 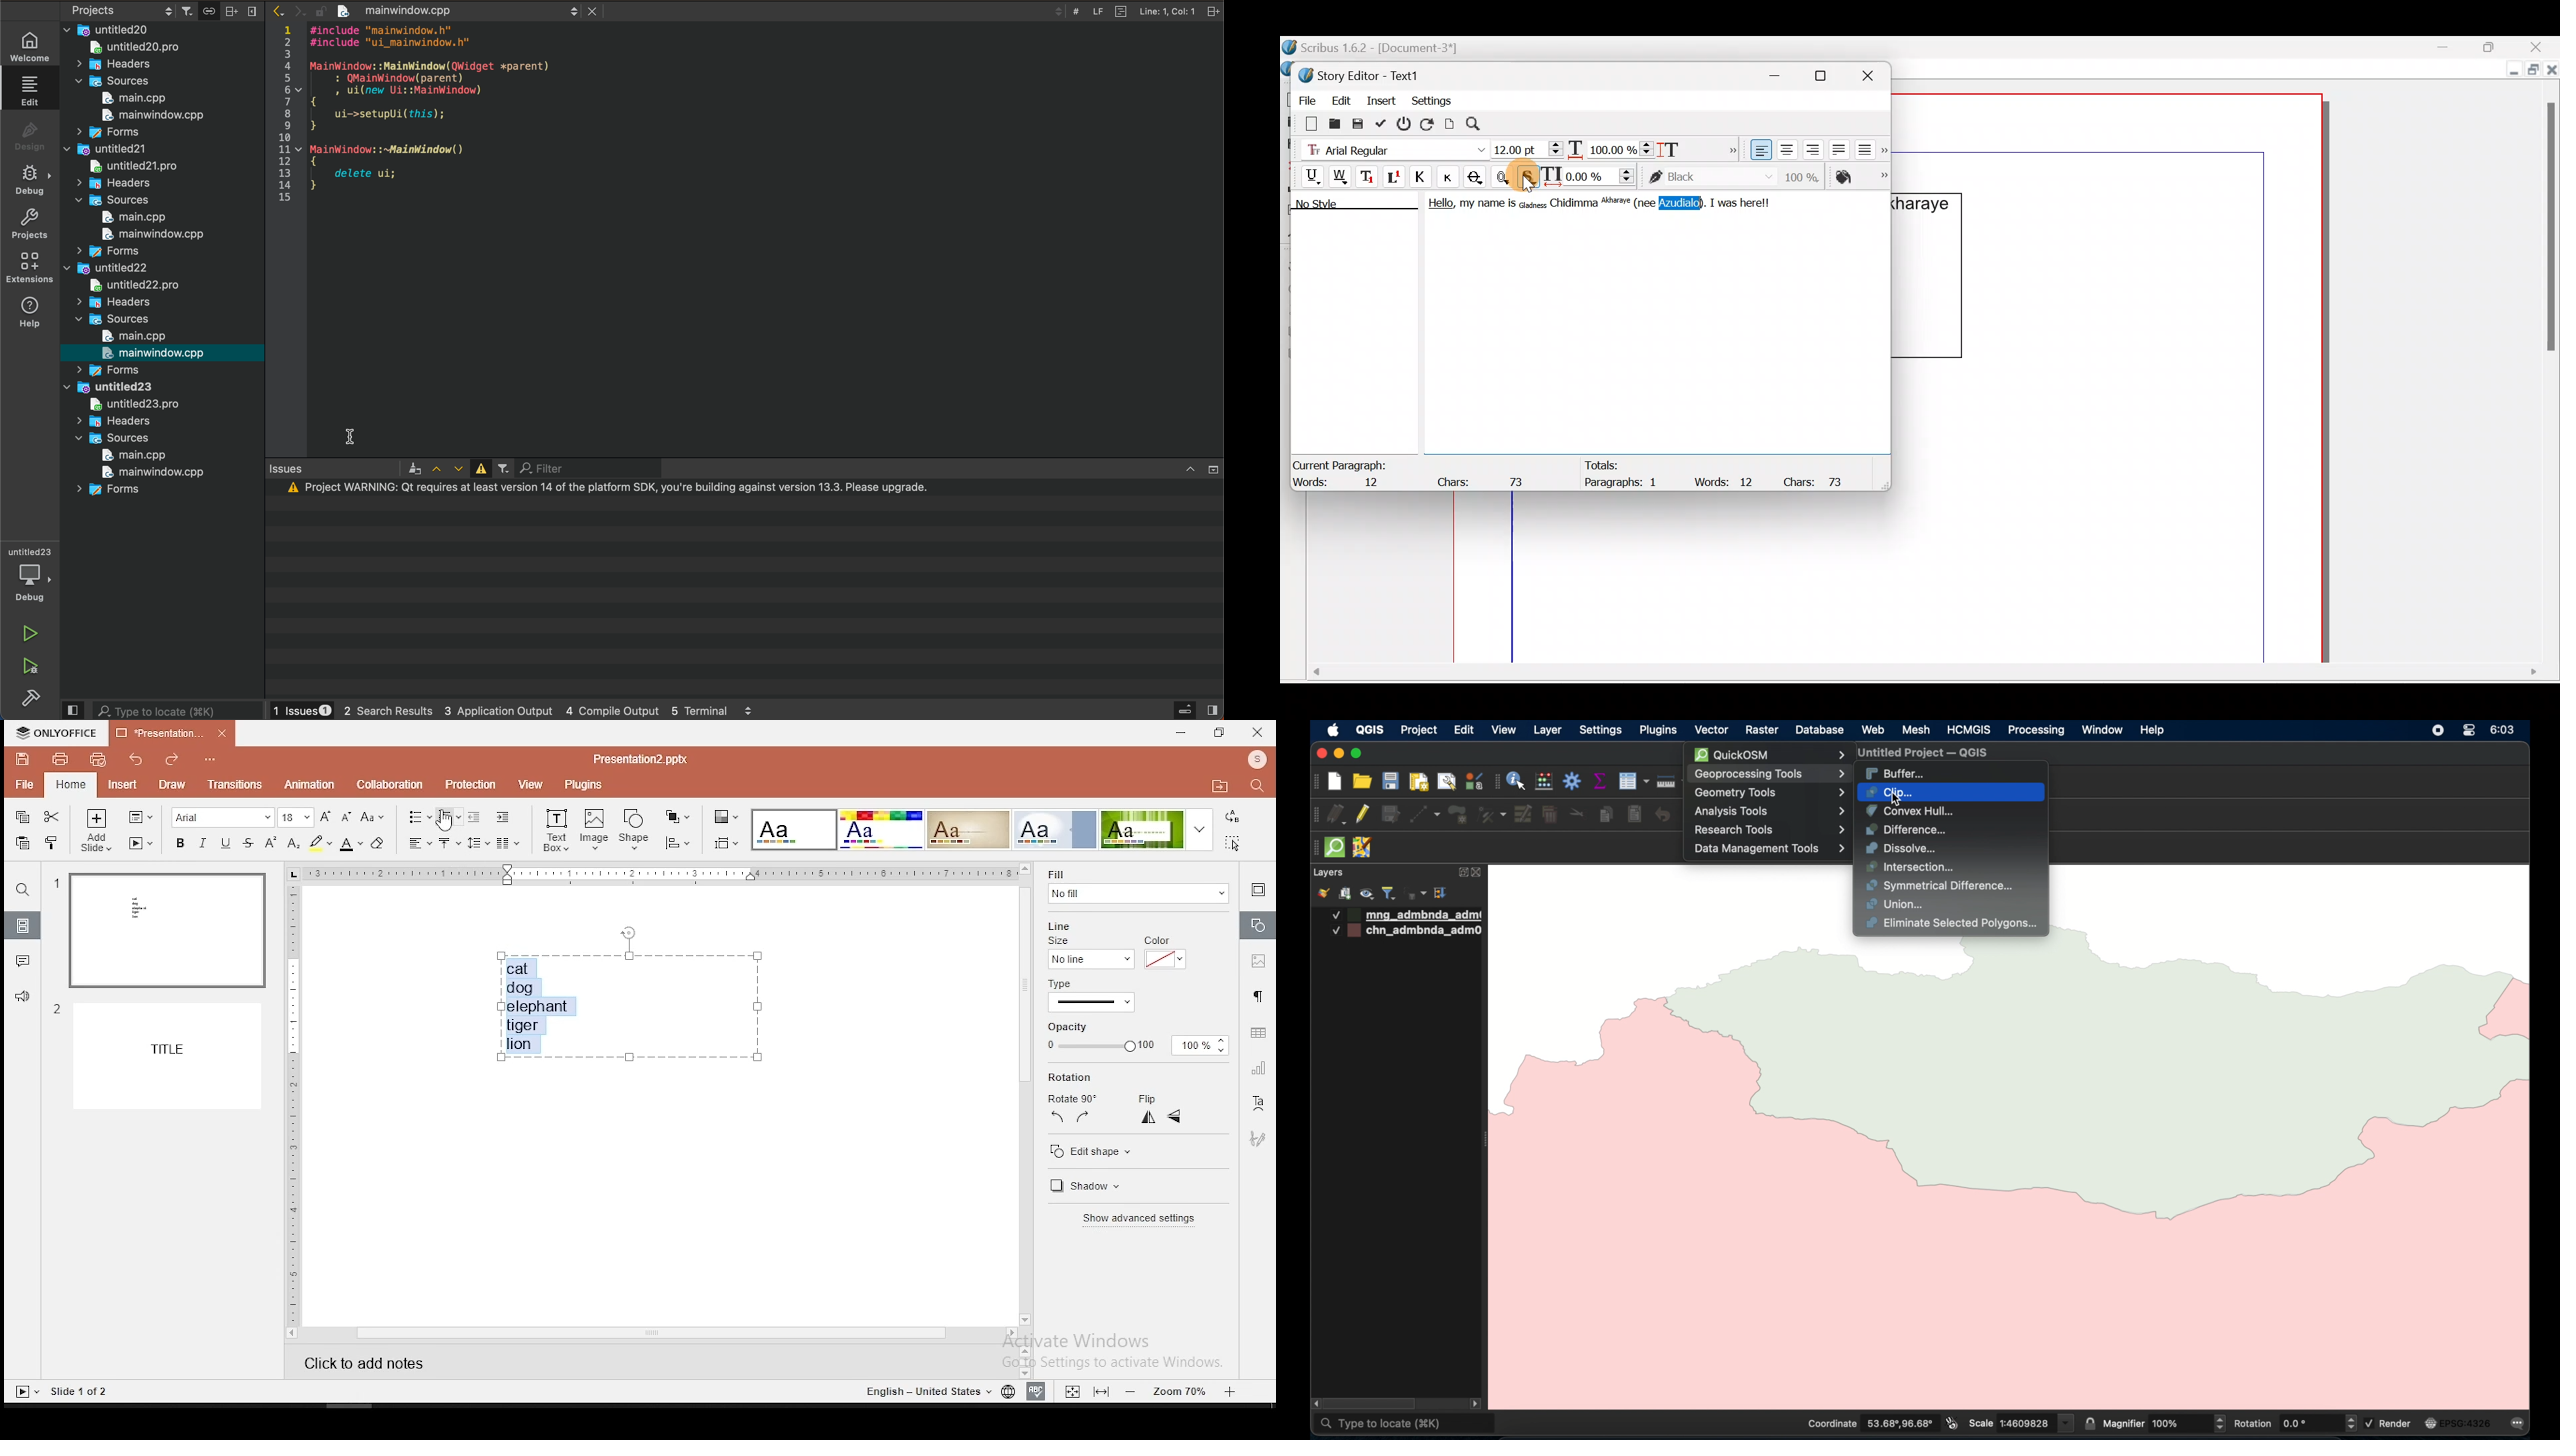 I want to click on Superscript, so click(x=1395, y=179).